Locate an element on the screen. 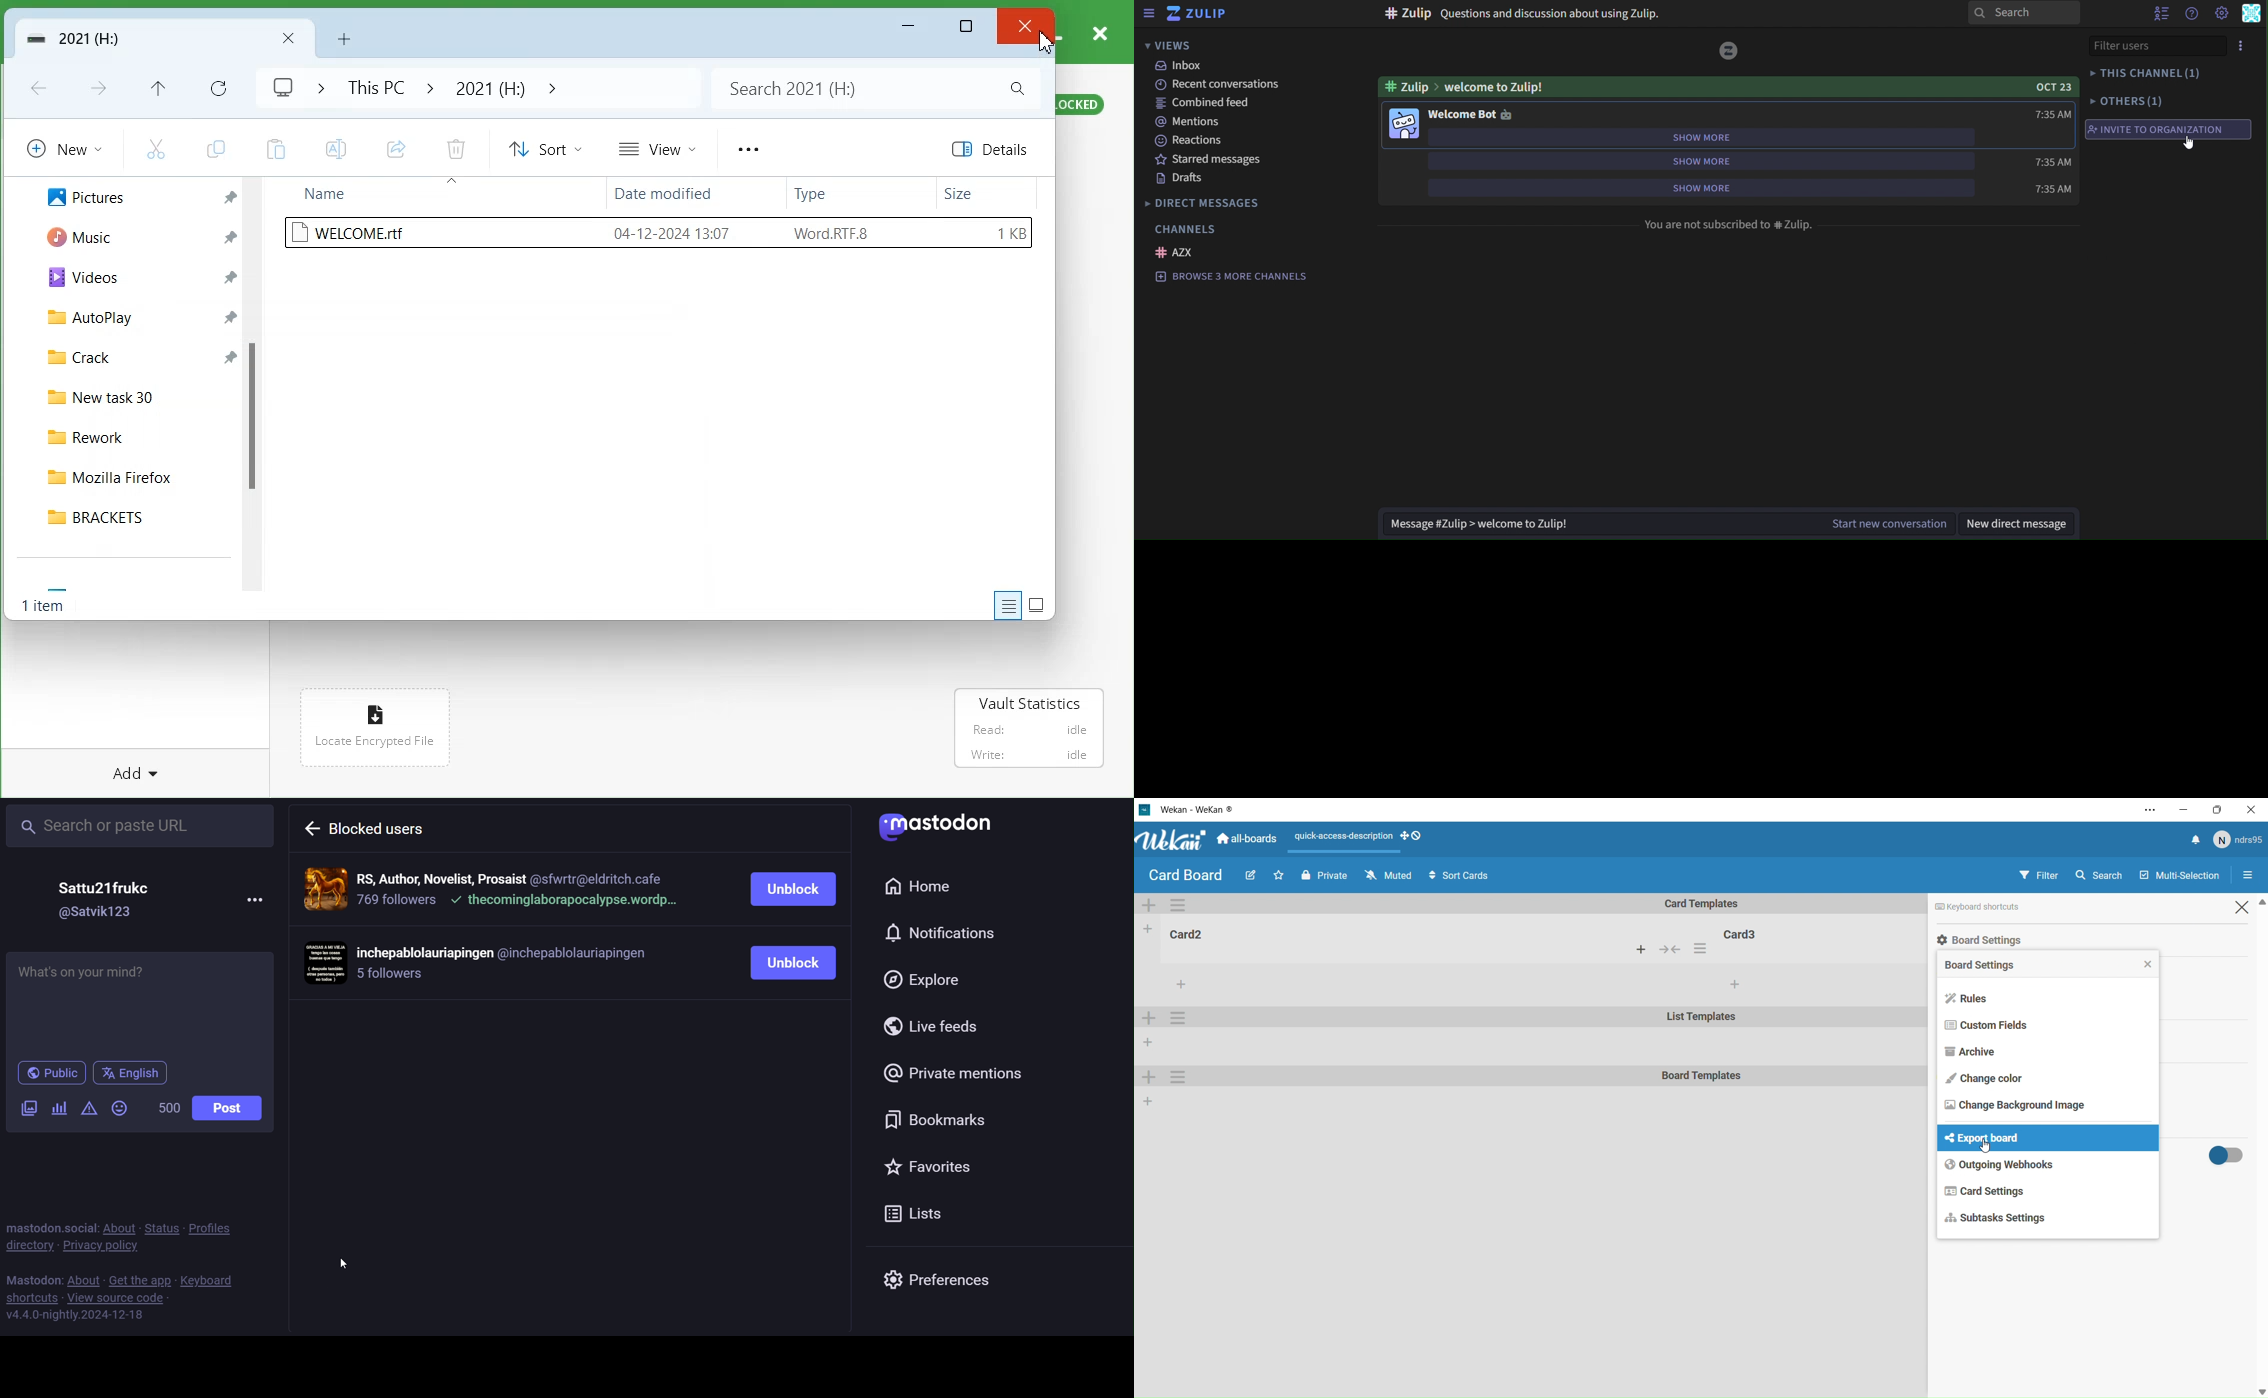  preferences is located at coordinates (940, 1282).